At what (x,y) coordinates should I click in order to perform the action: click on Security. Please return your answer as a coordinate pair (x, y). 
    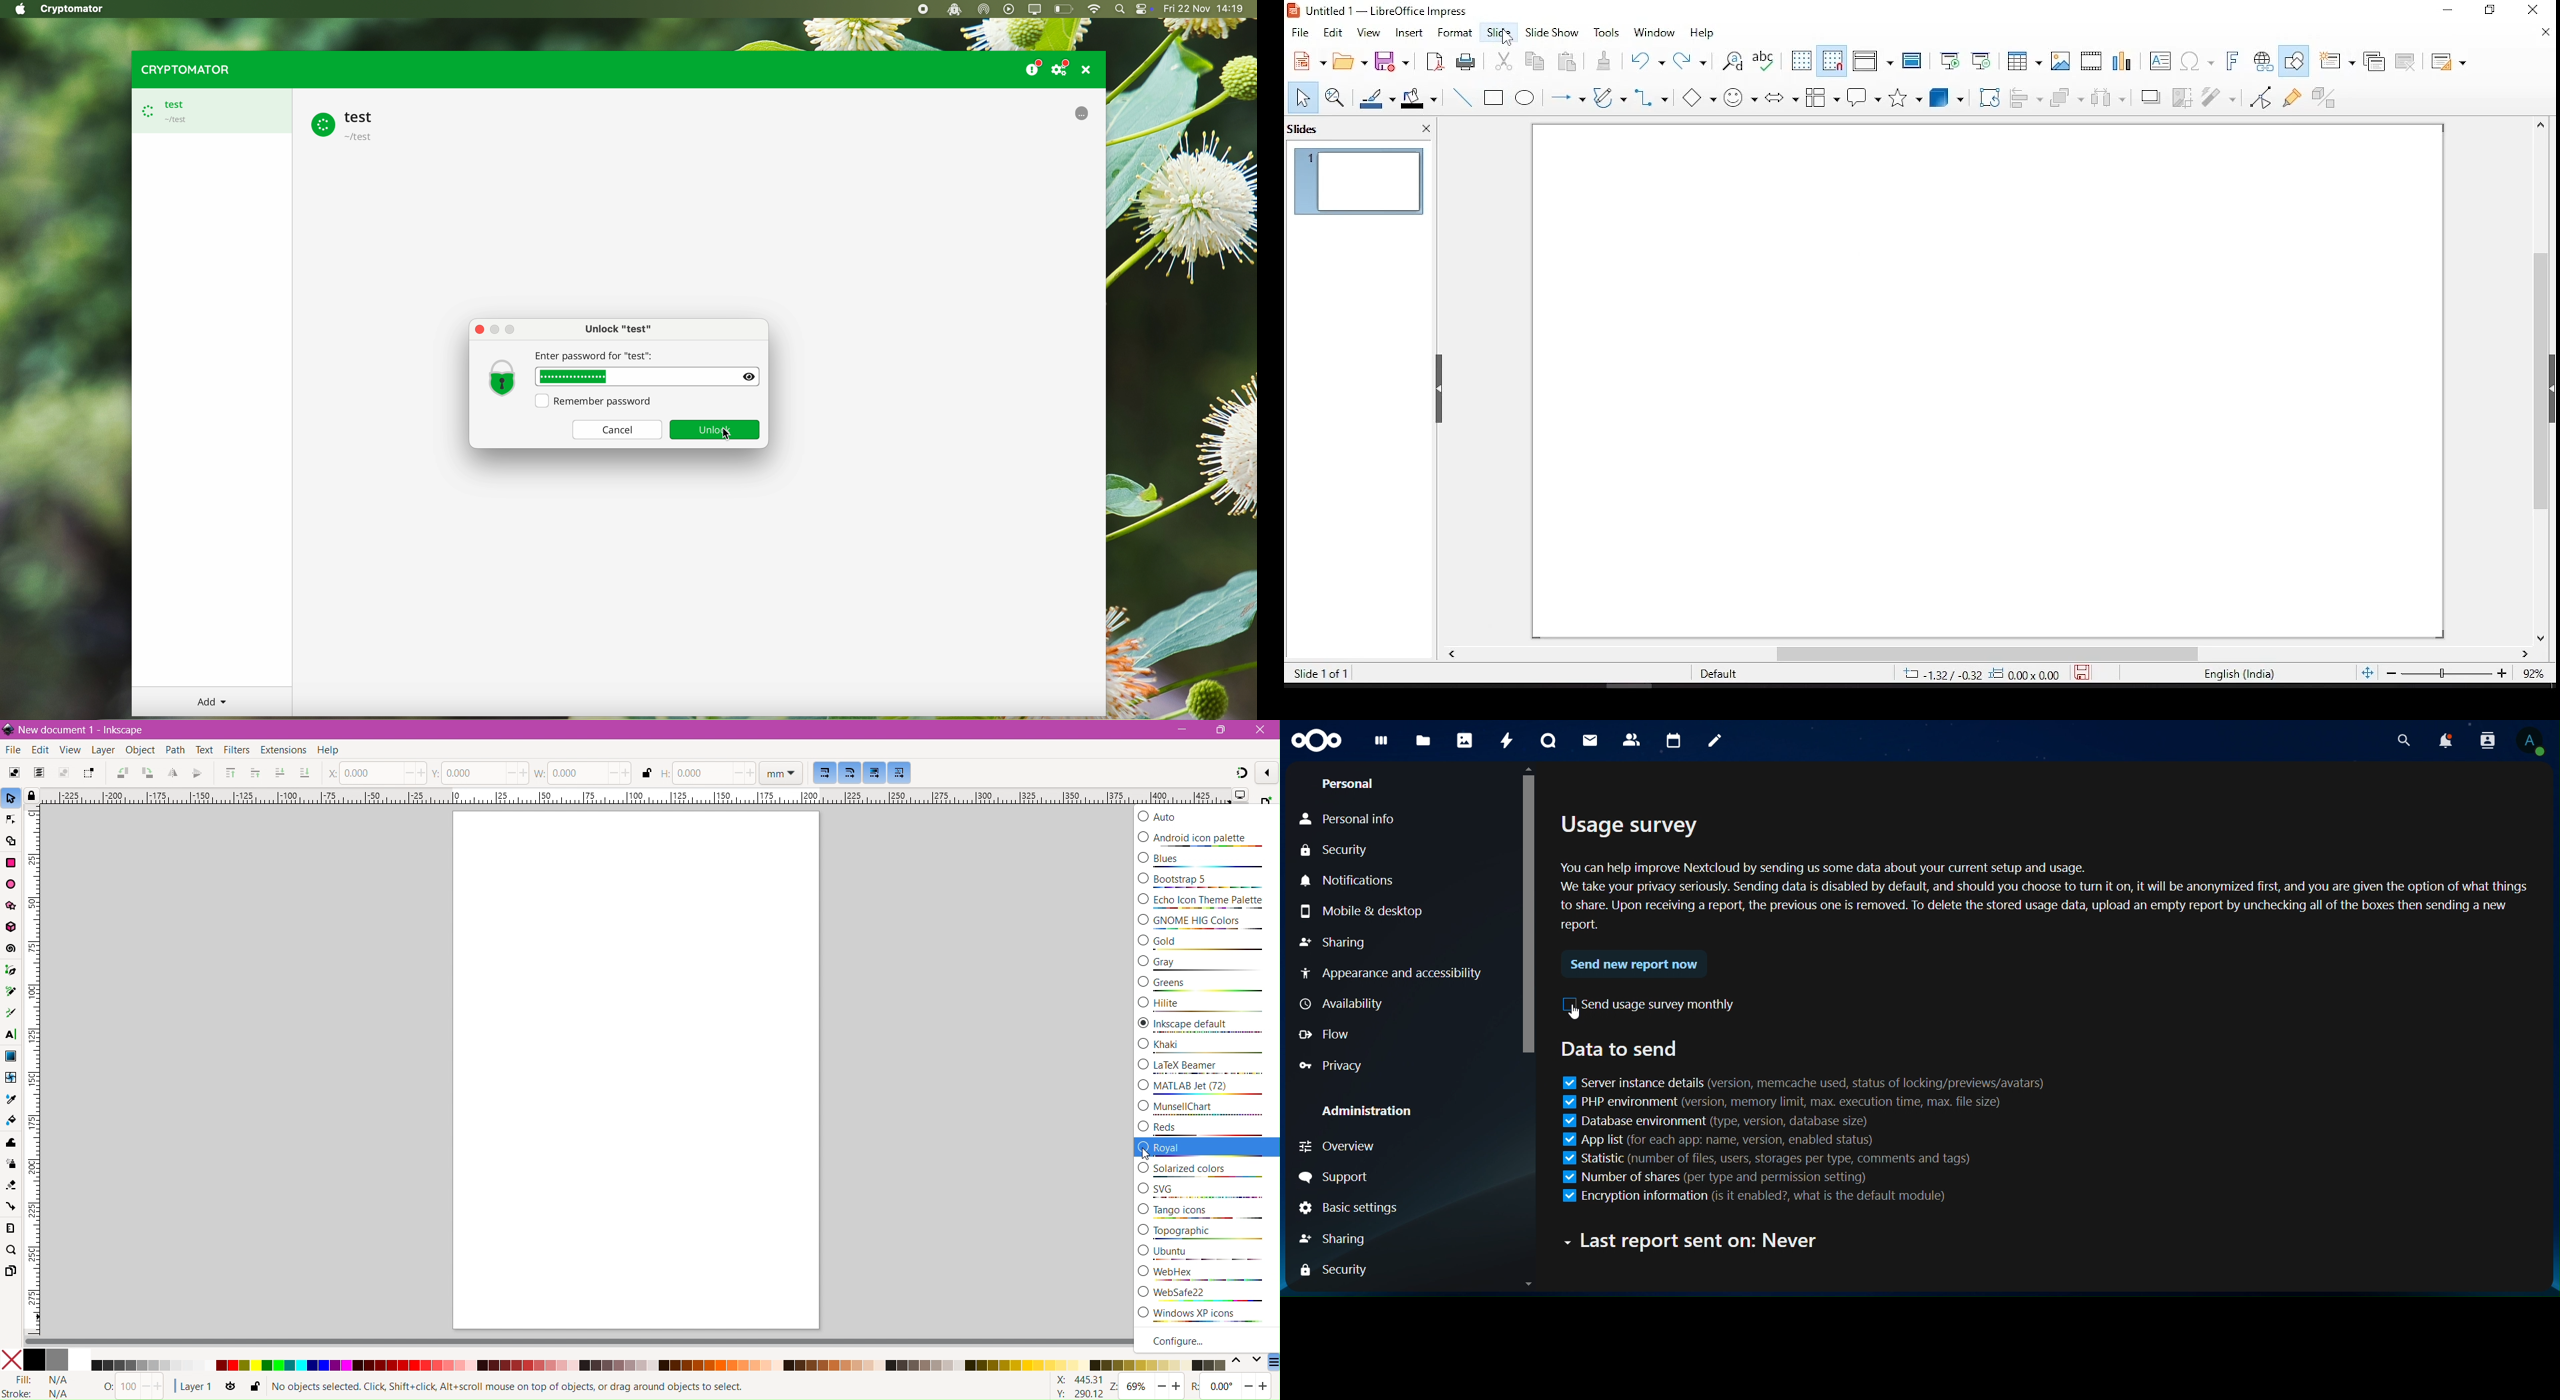
    Looking at the image, I should click on (1331, 1271).